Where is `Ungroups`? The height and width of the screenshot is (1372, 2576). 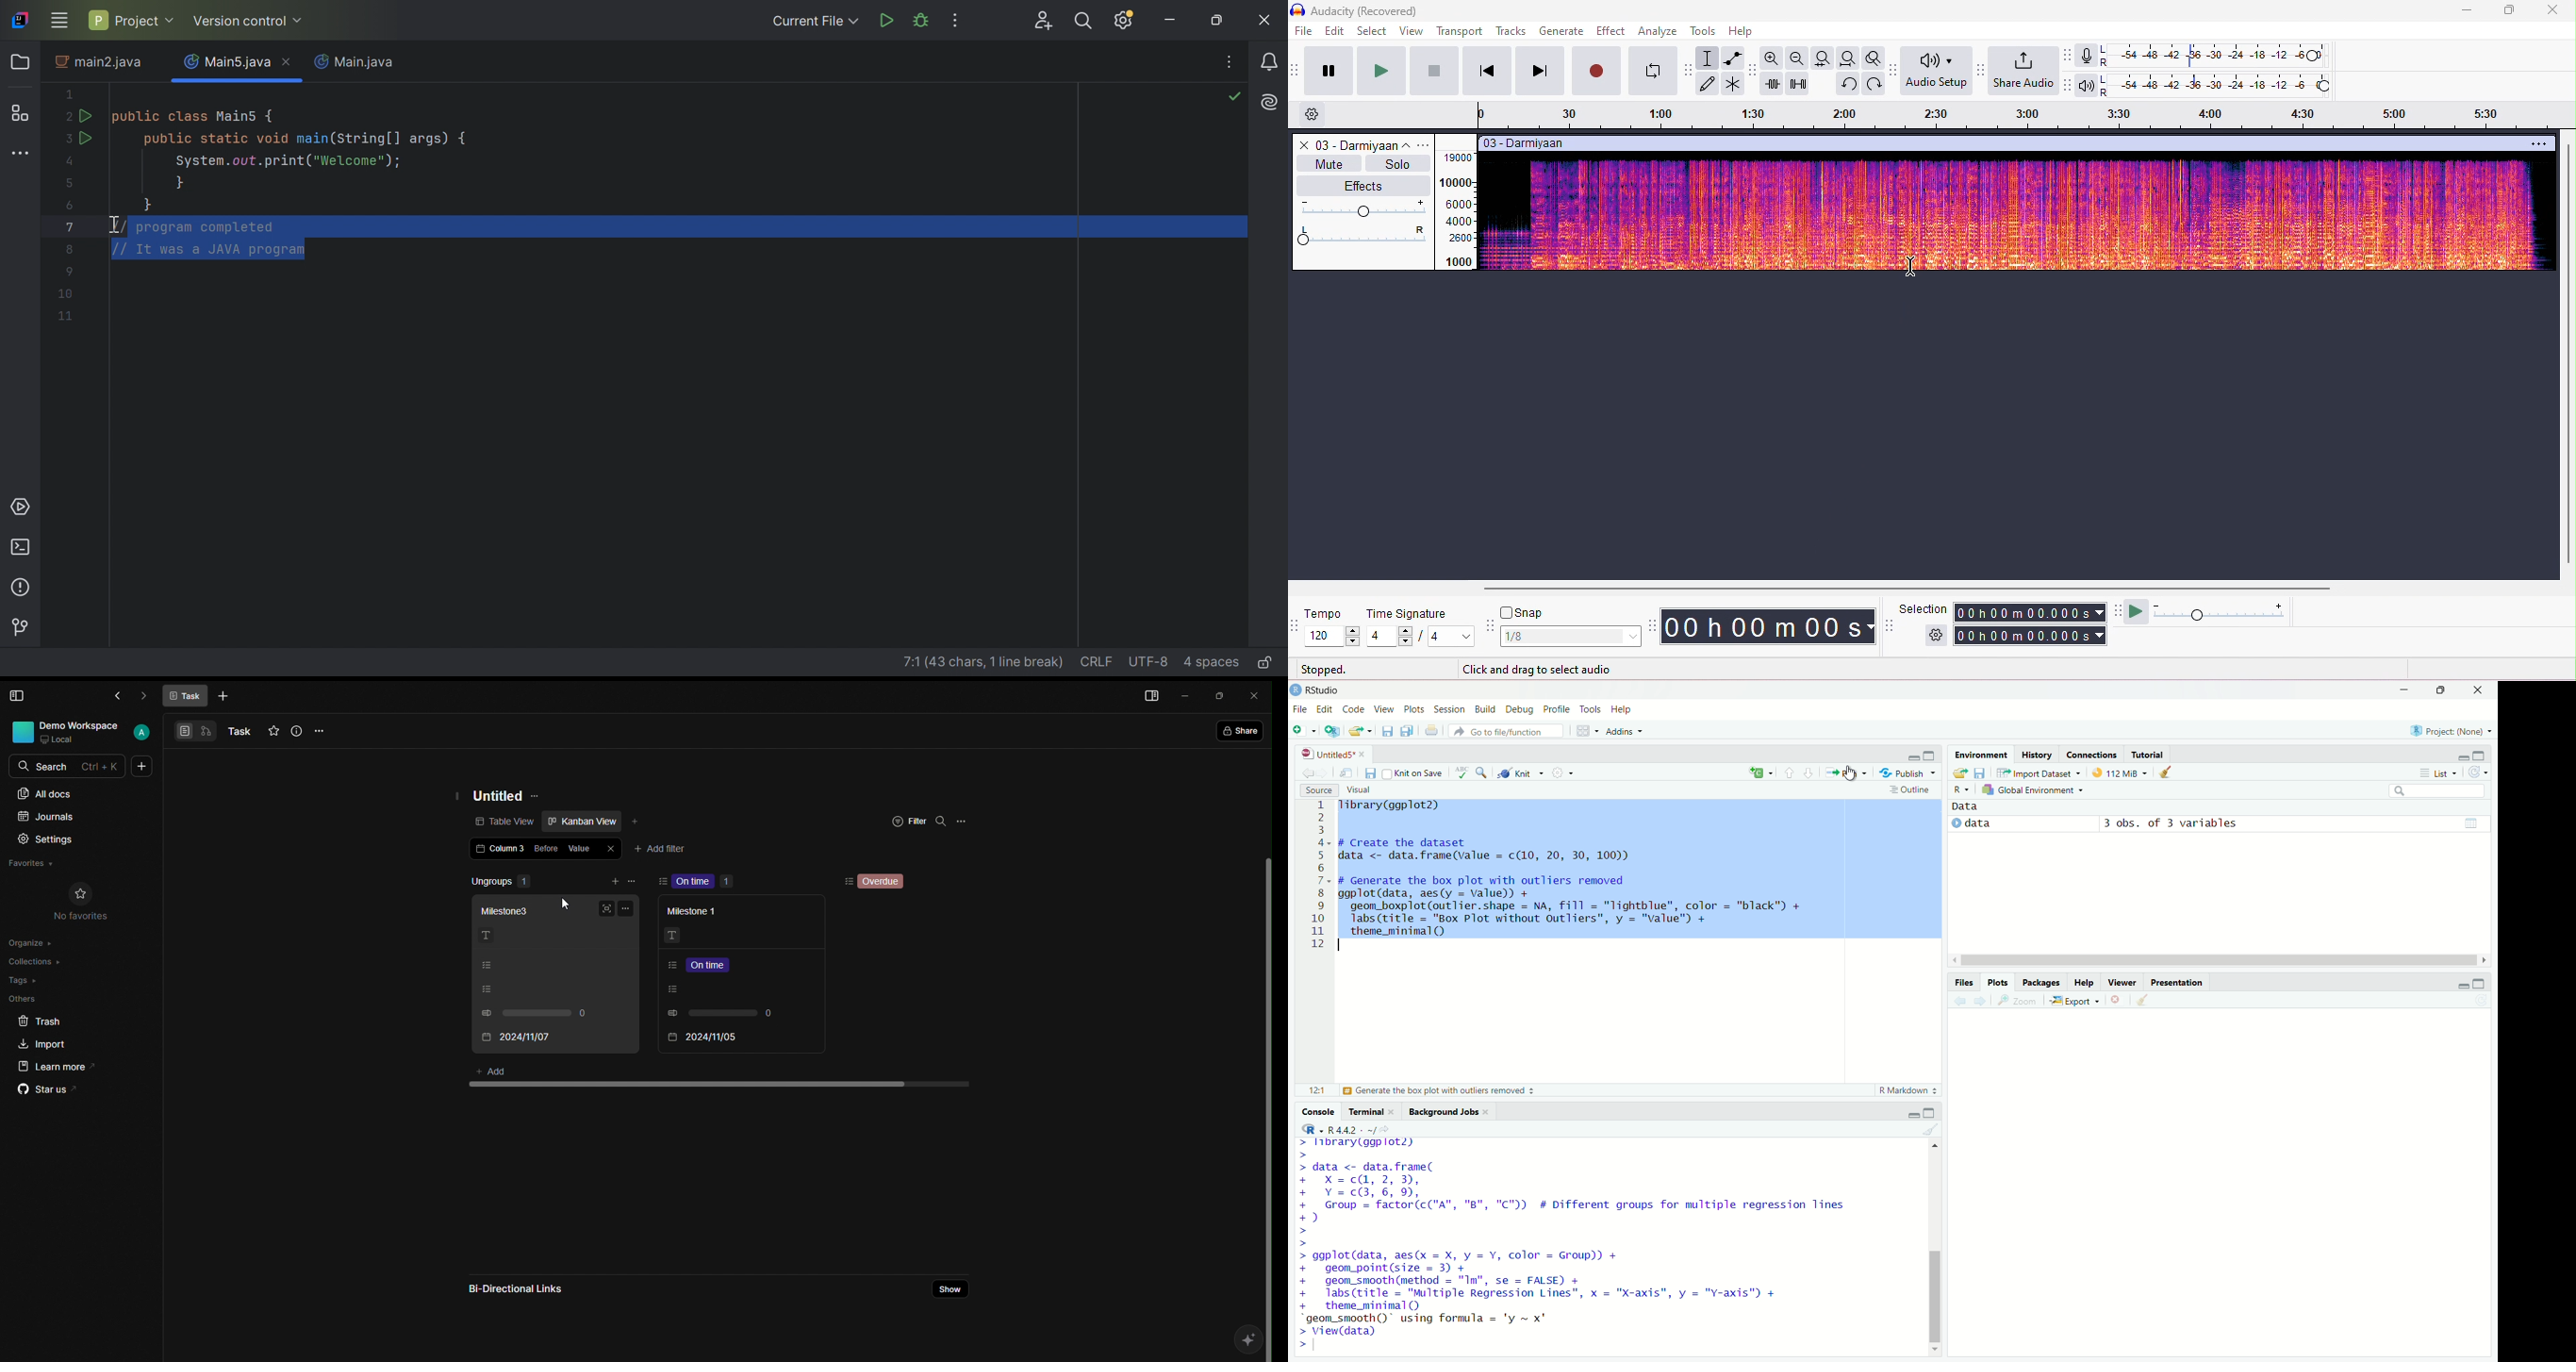
Ungroups is located at coordinates (528, 881).